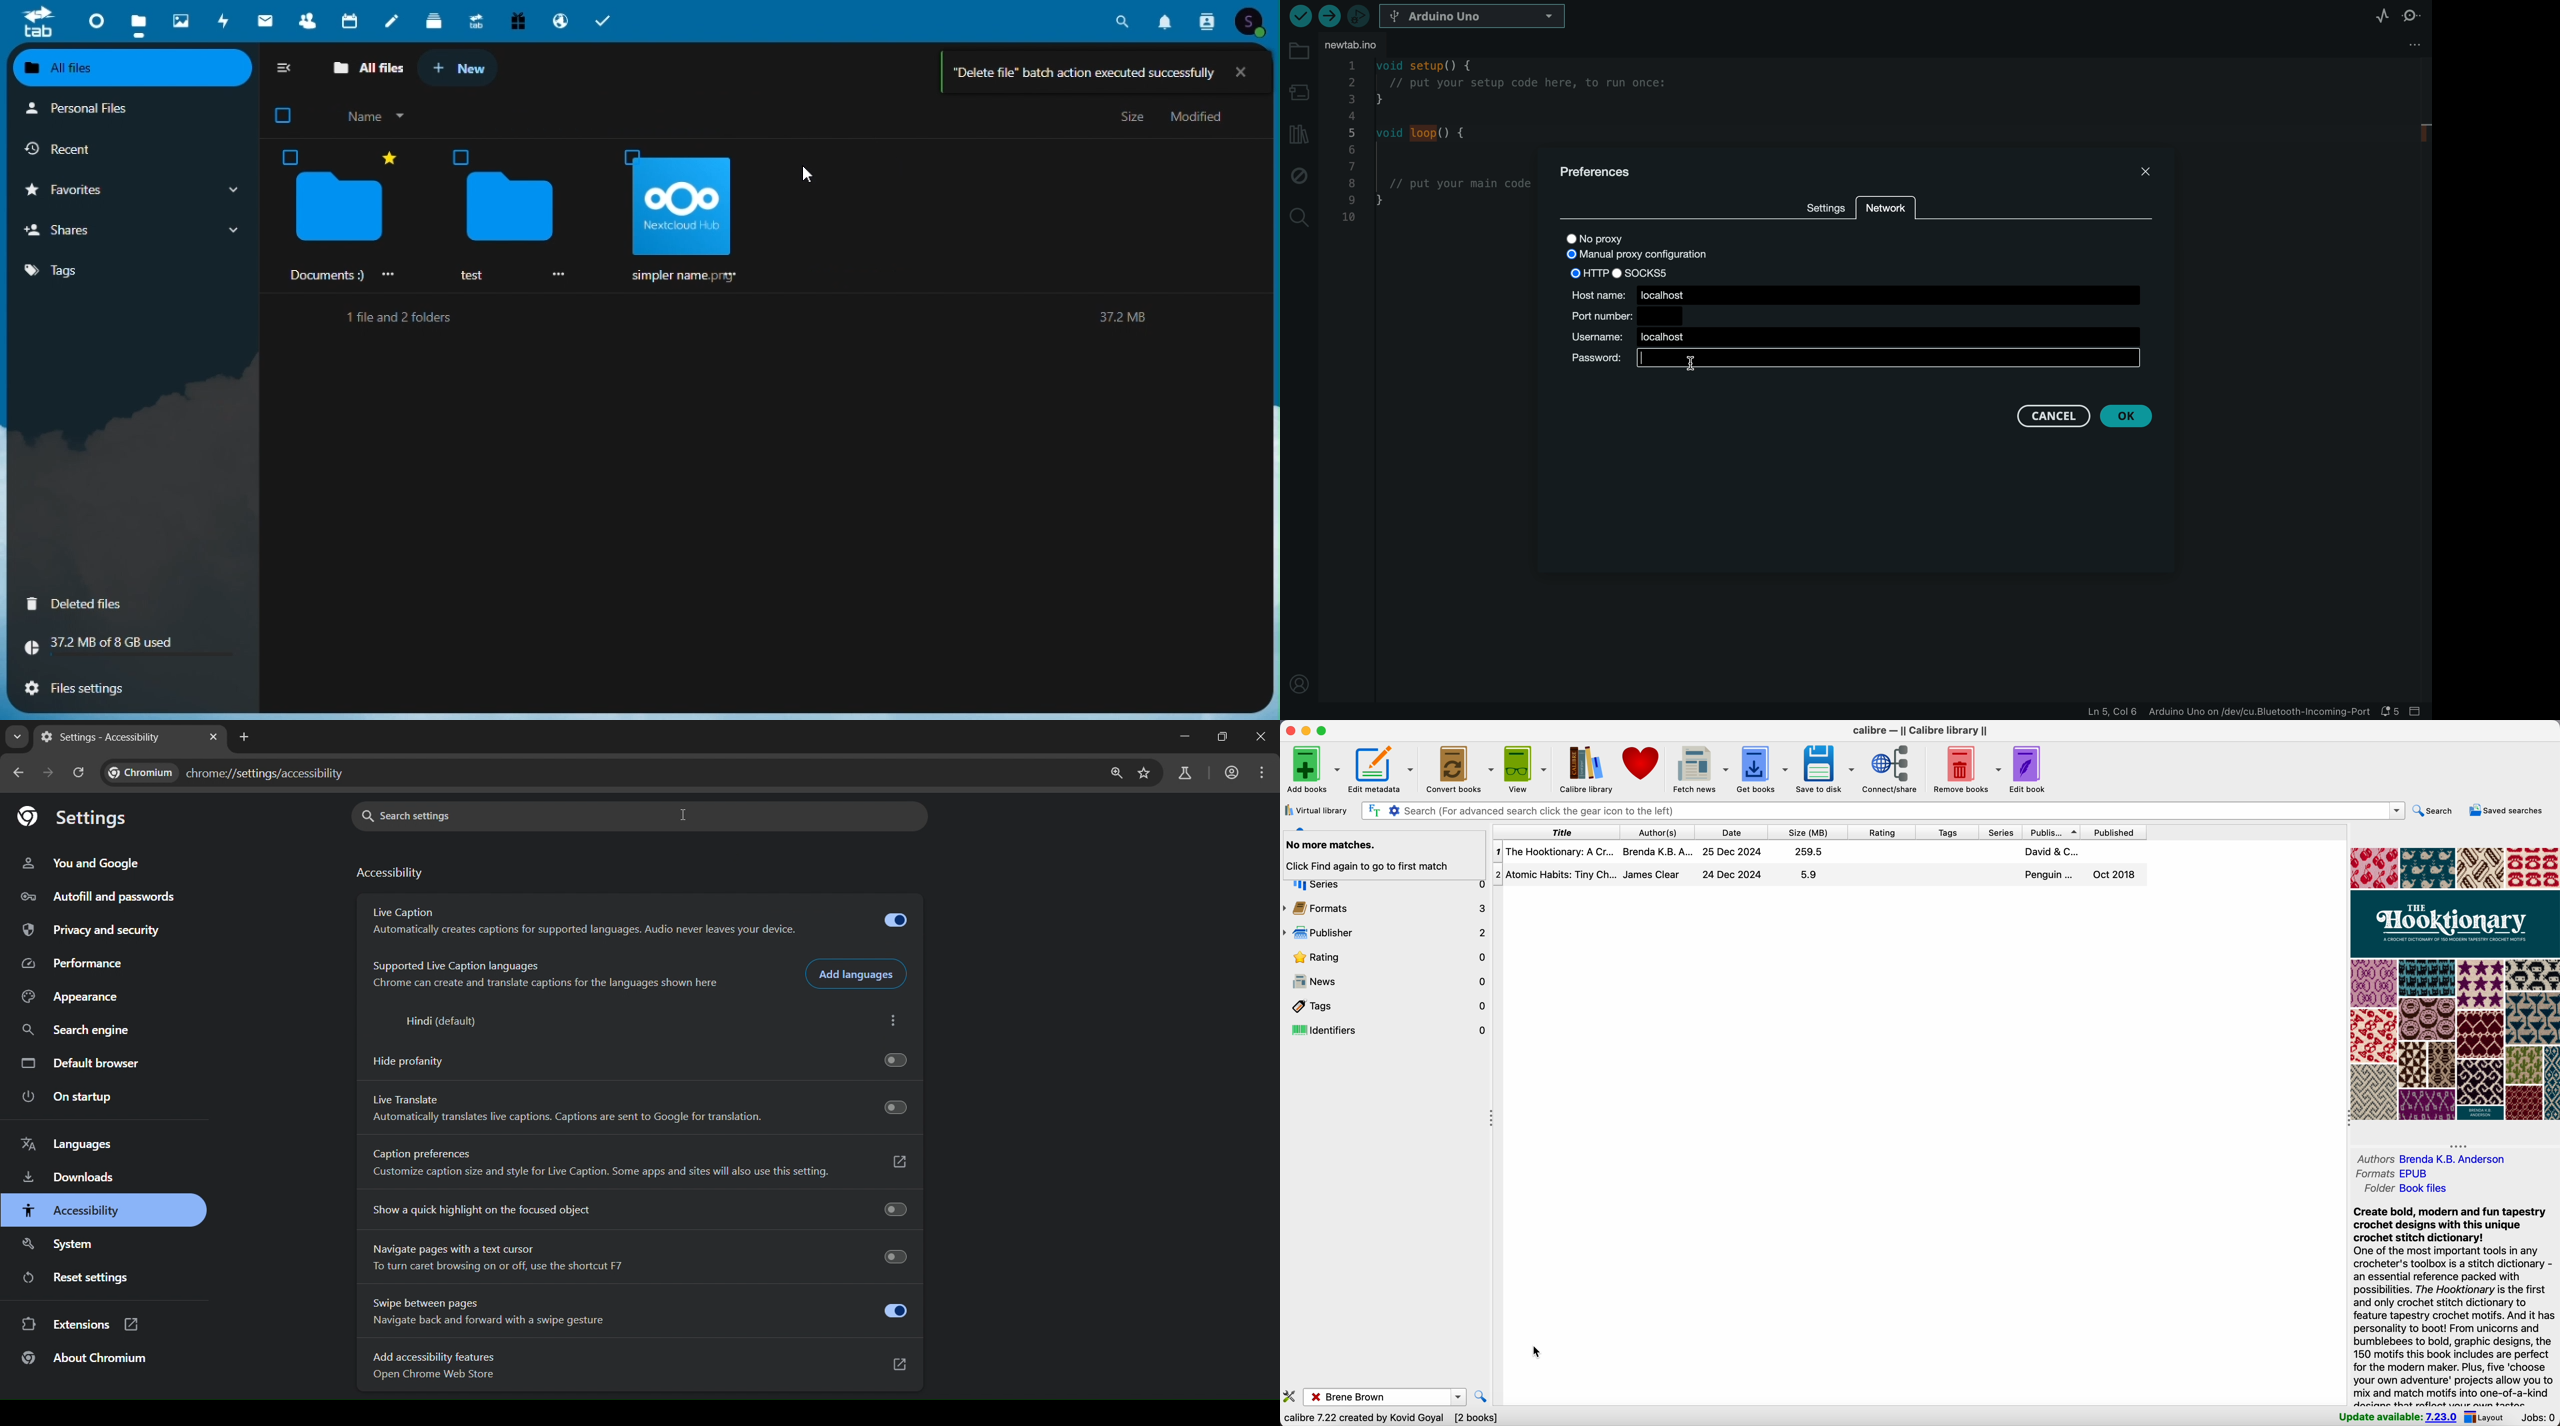  What do you see at coordinates (1297, 50) in the screenshot?
I see `folder` at bounding box center [1297, 50].